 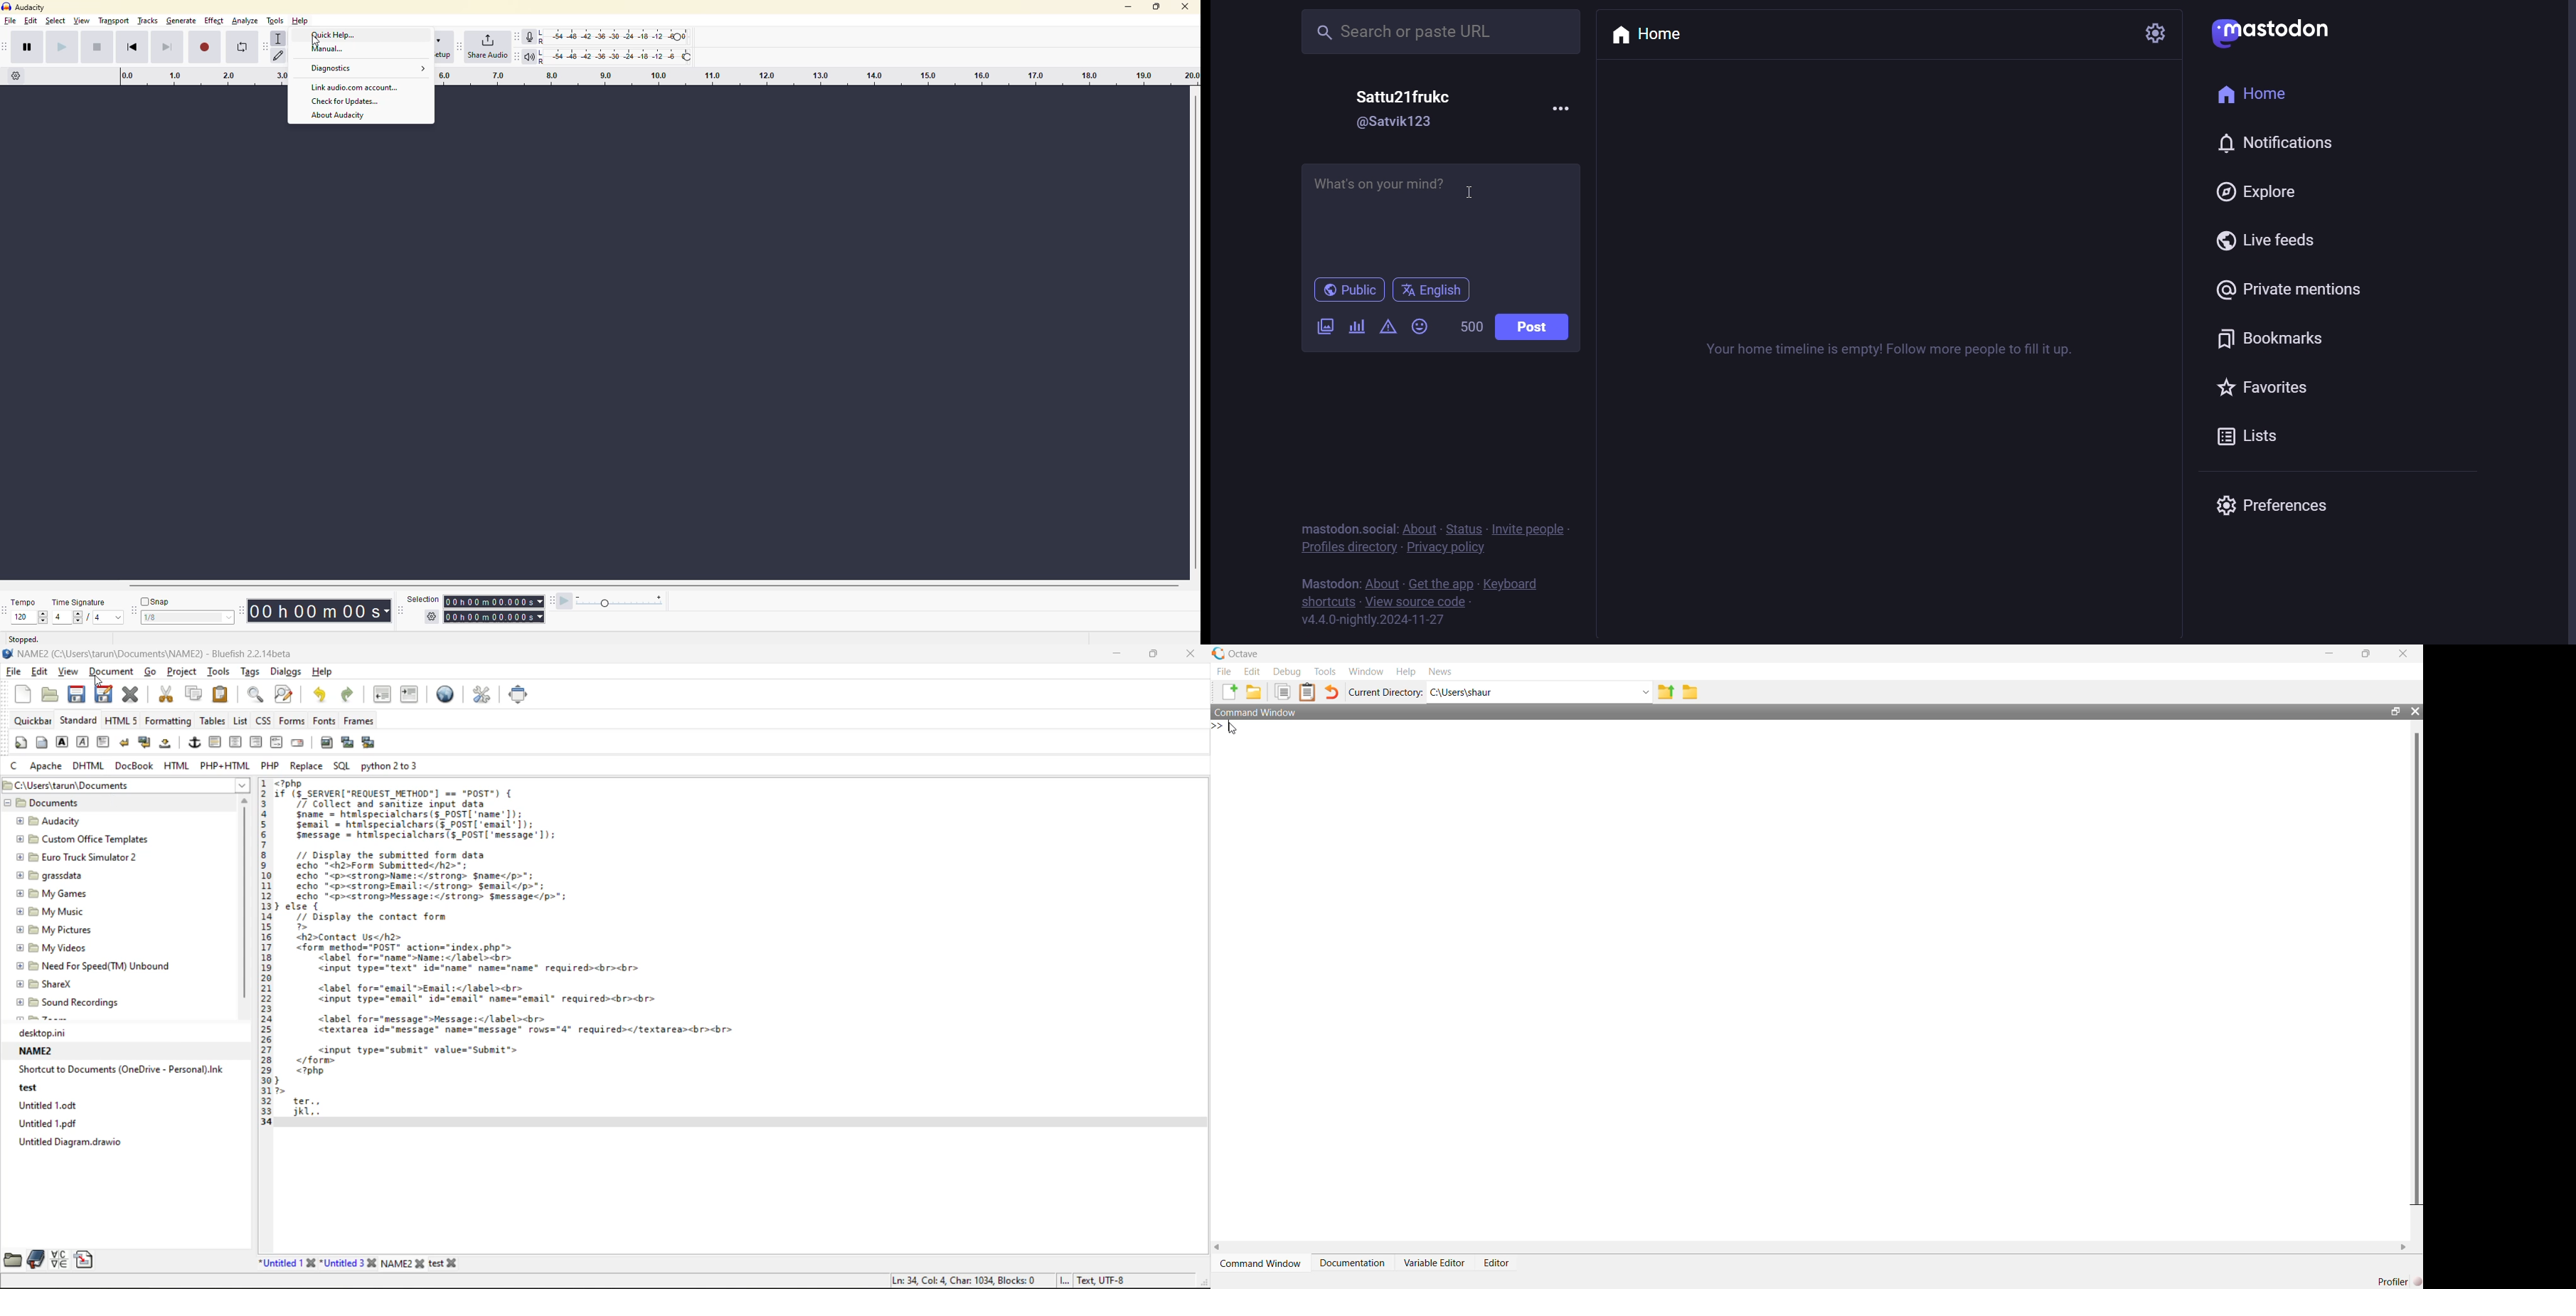 What do you see at coordinates (304, 22) in the screenshot?
I see `help` at bounding box center [304, 22].